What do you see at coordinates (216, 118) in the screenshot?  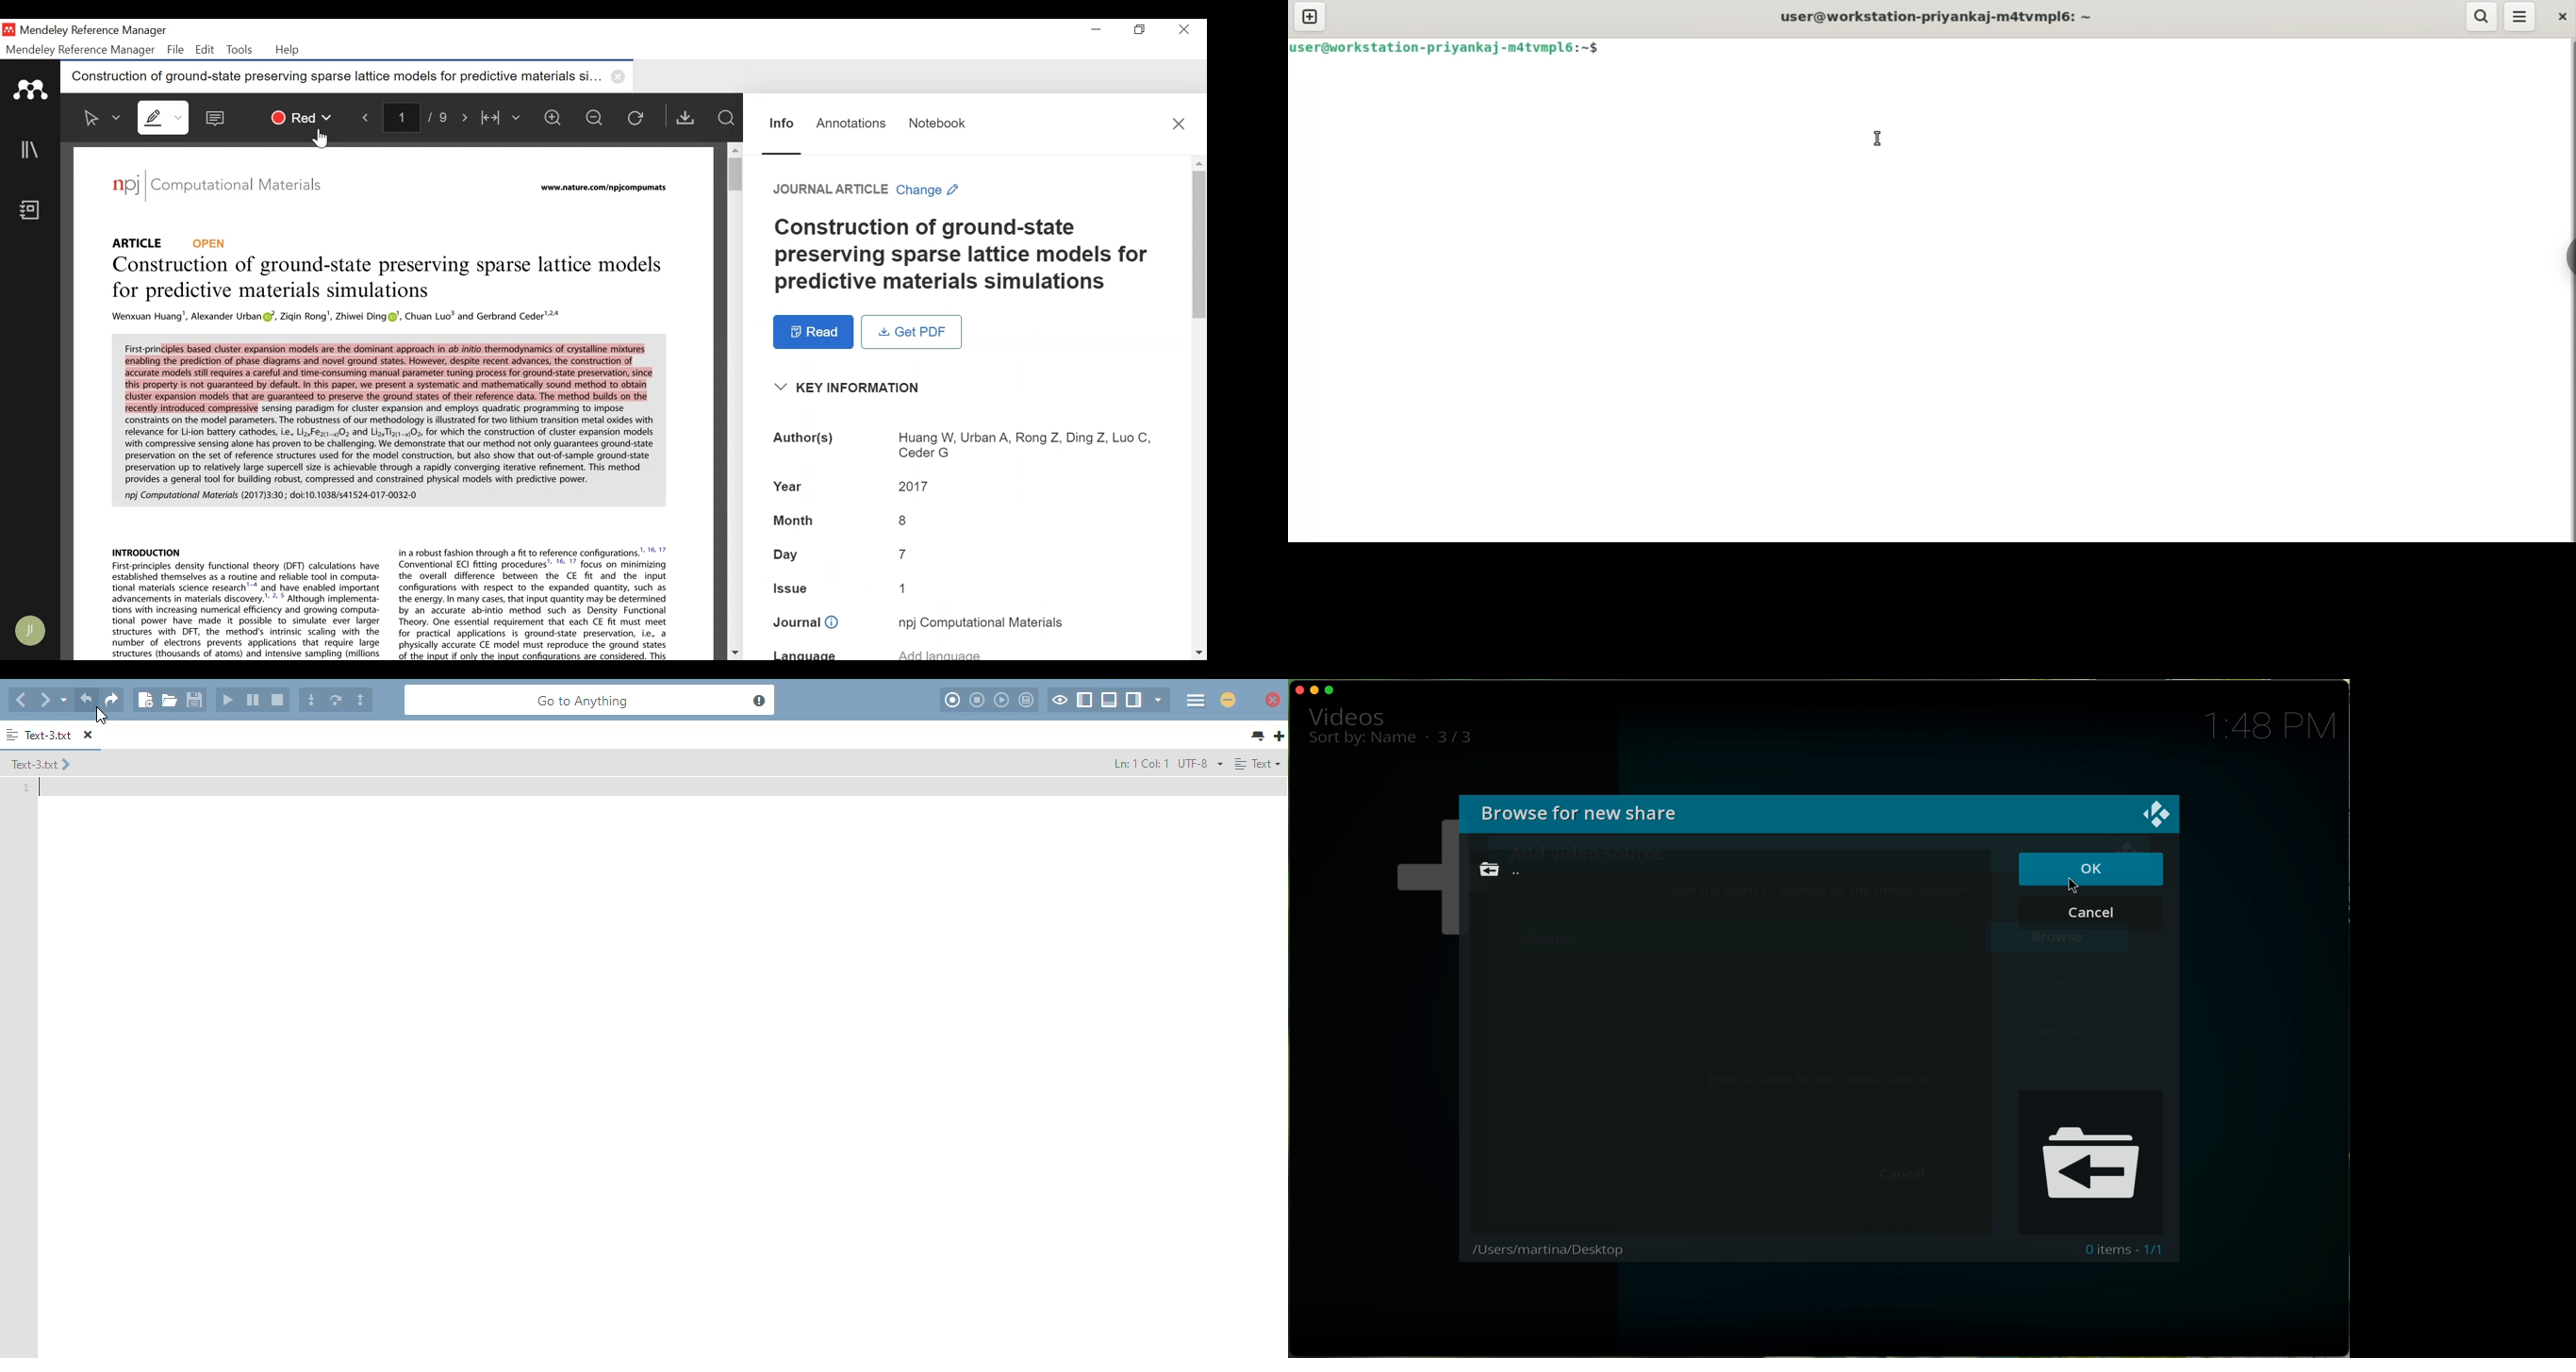 I see `Comment` at bounding box center [216, 118].